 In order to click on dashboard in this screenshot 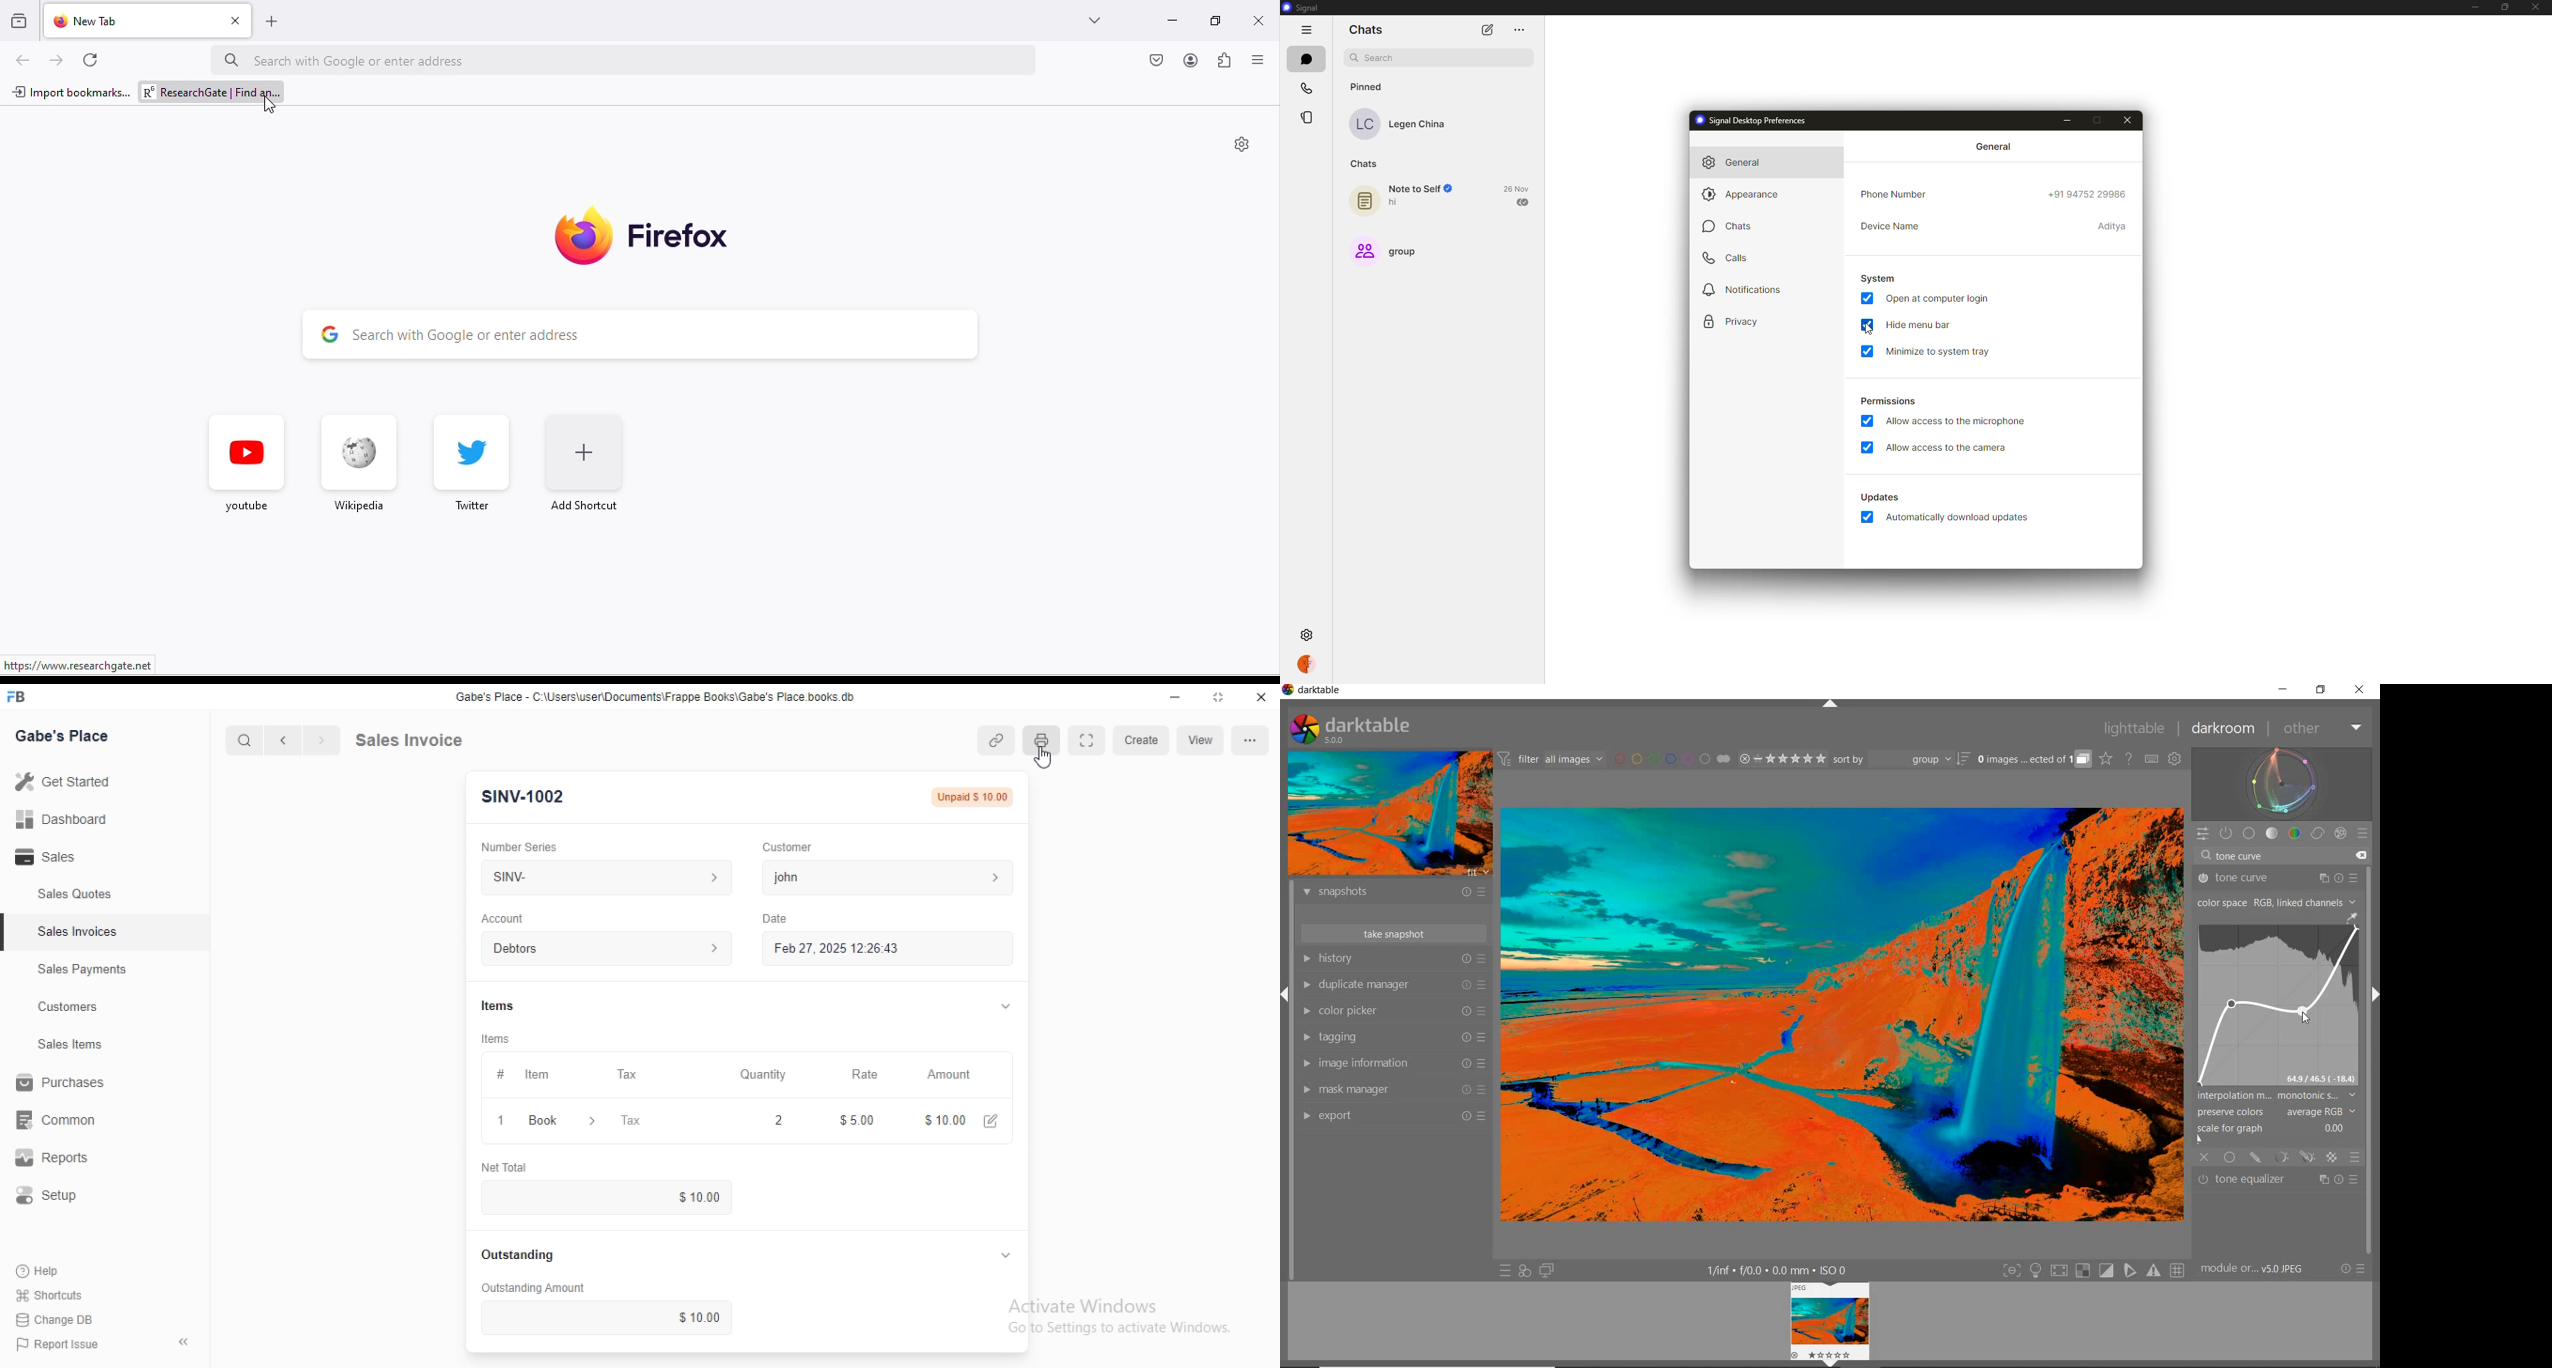, I will do `click(62, 819)`.